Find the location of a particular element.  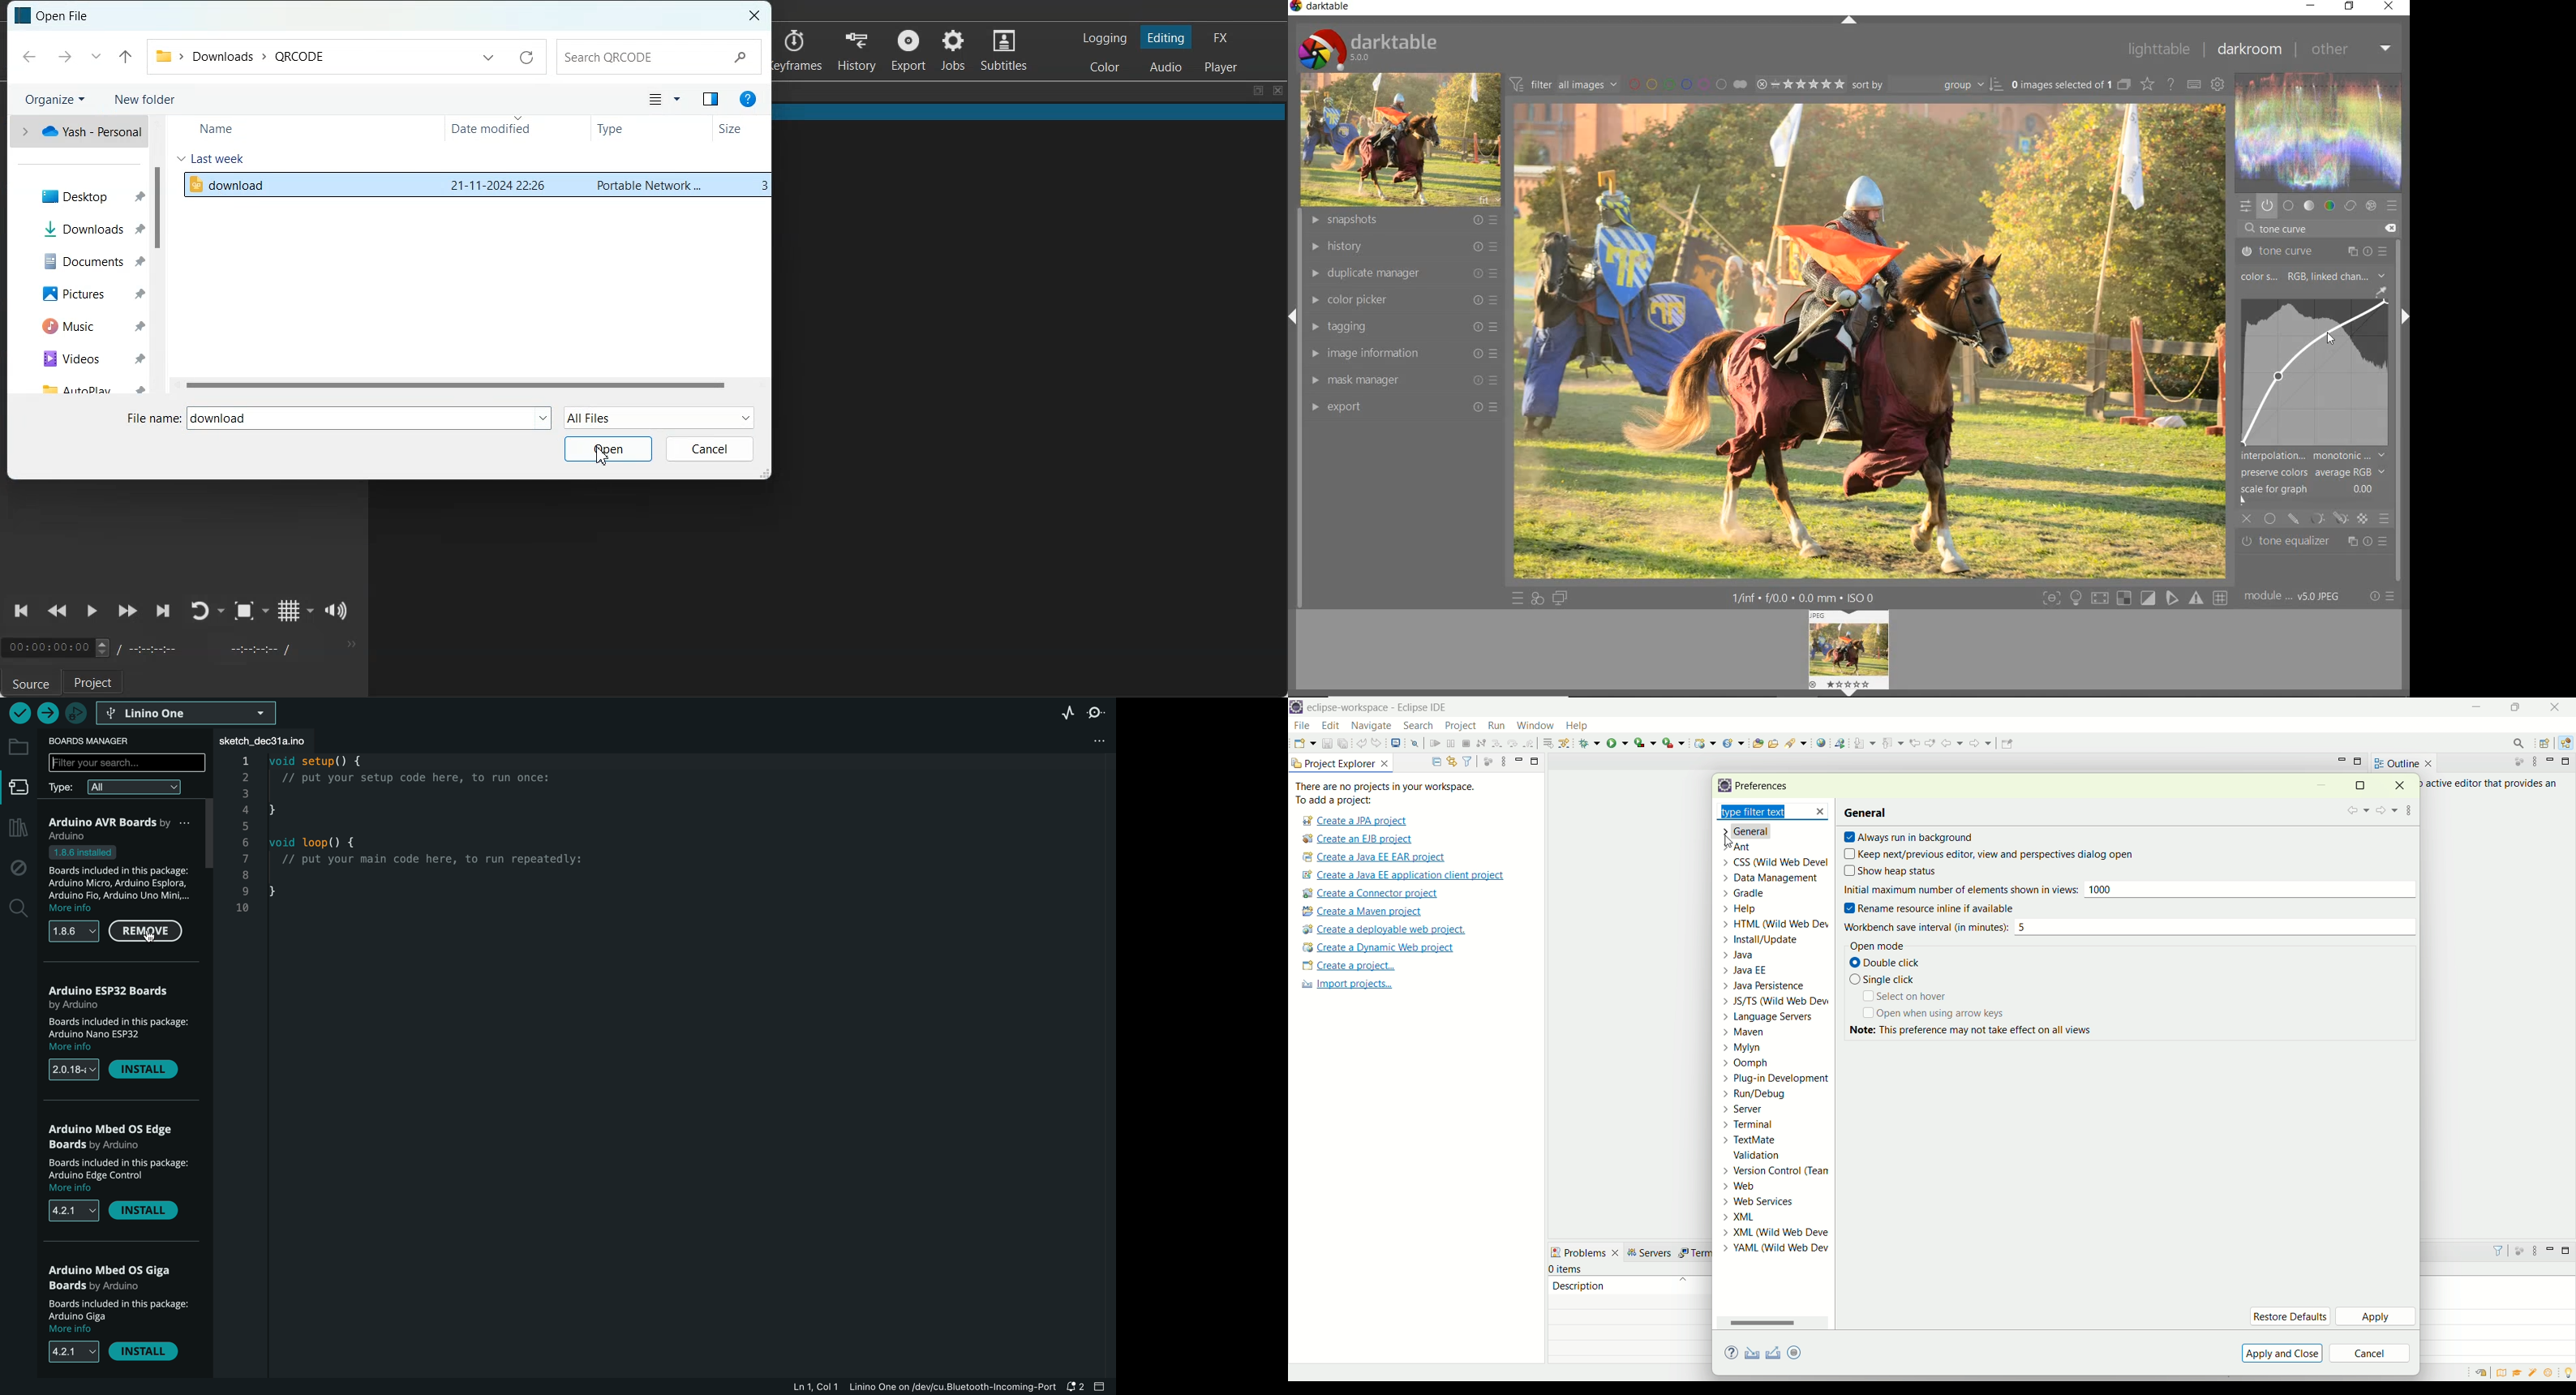

file information is located at coordinates (918, 1388).